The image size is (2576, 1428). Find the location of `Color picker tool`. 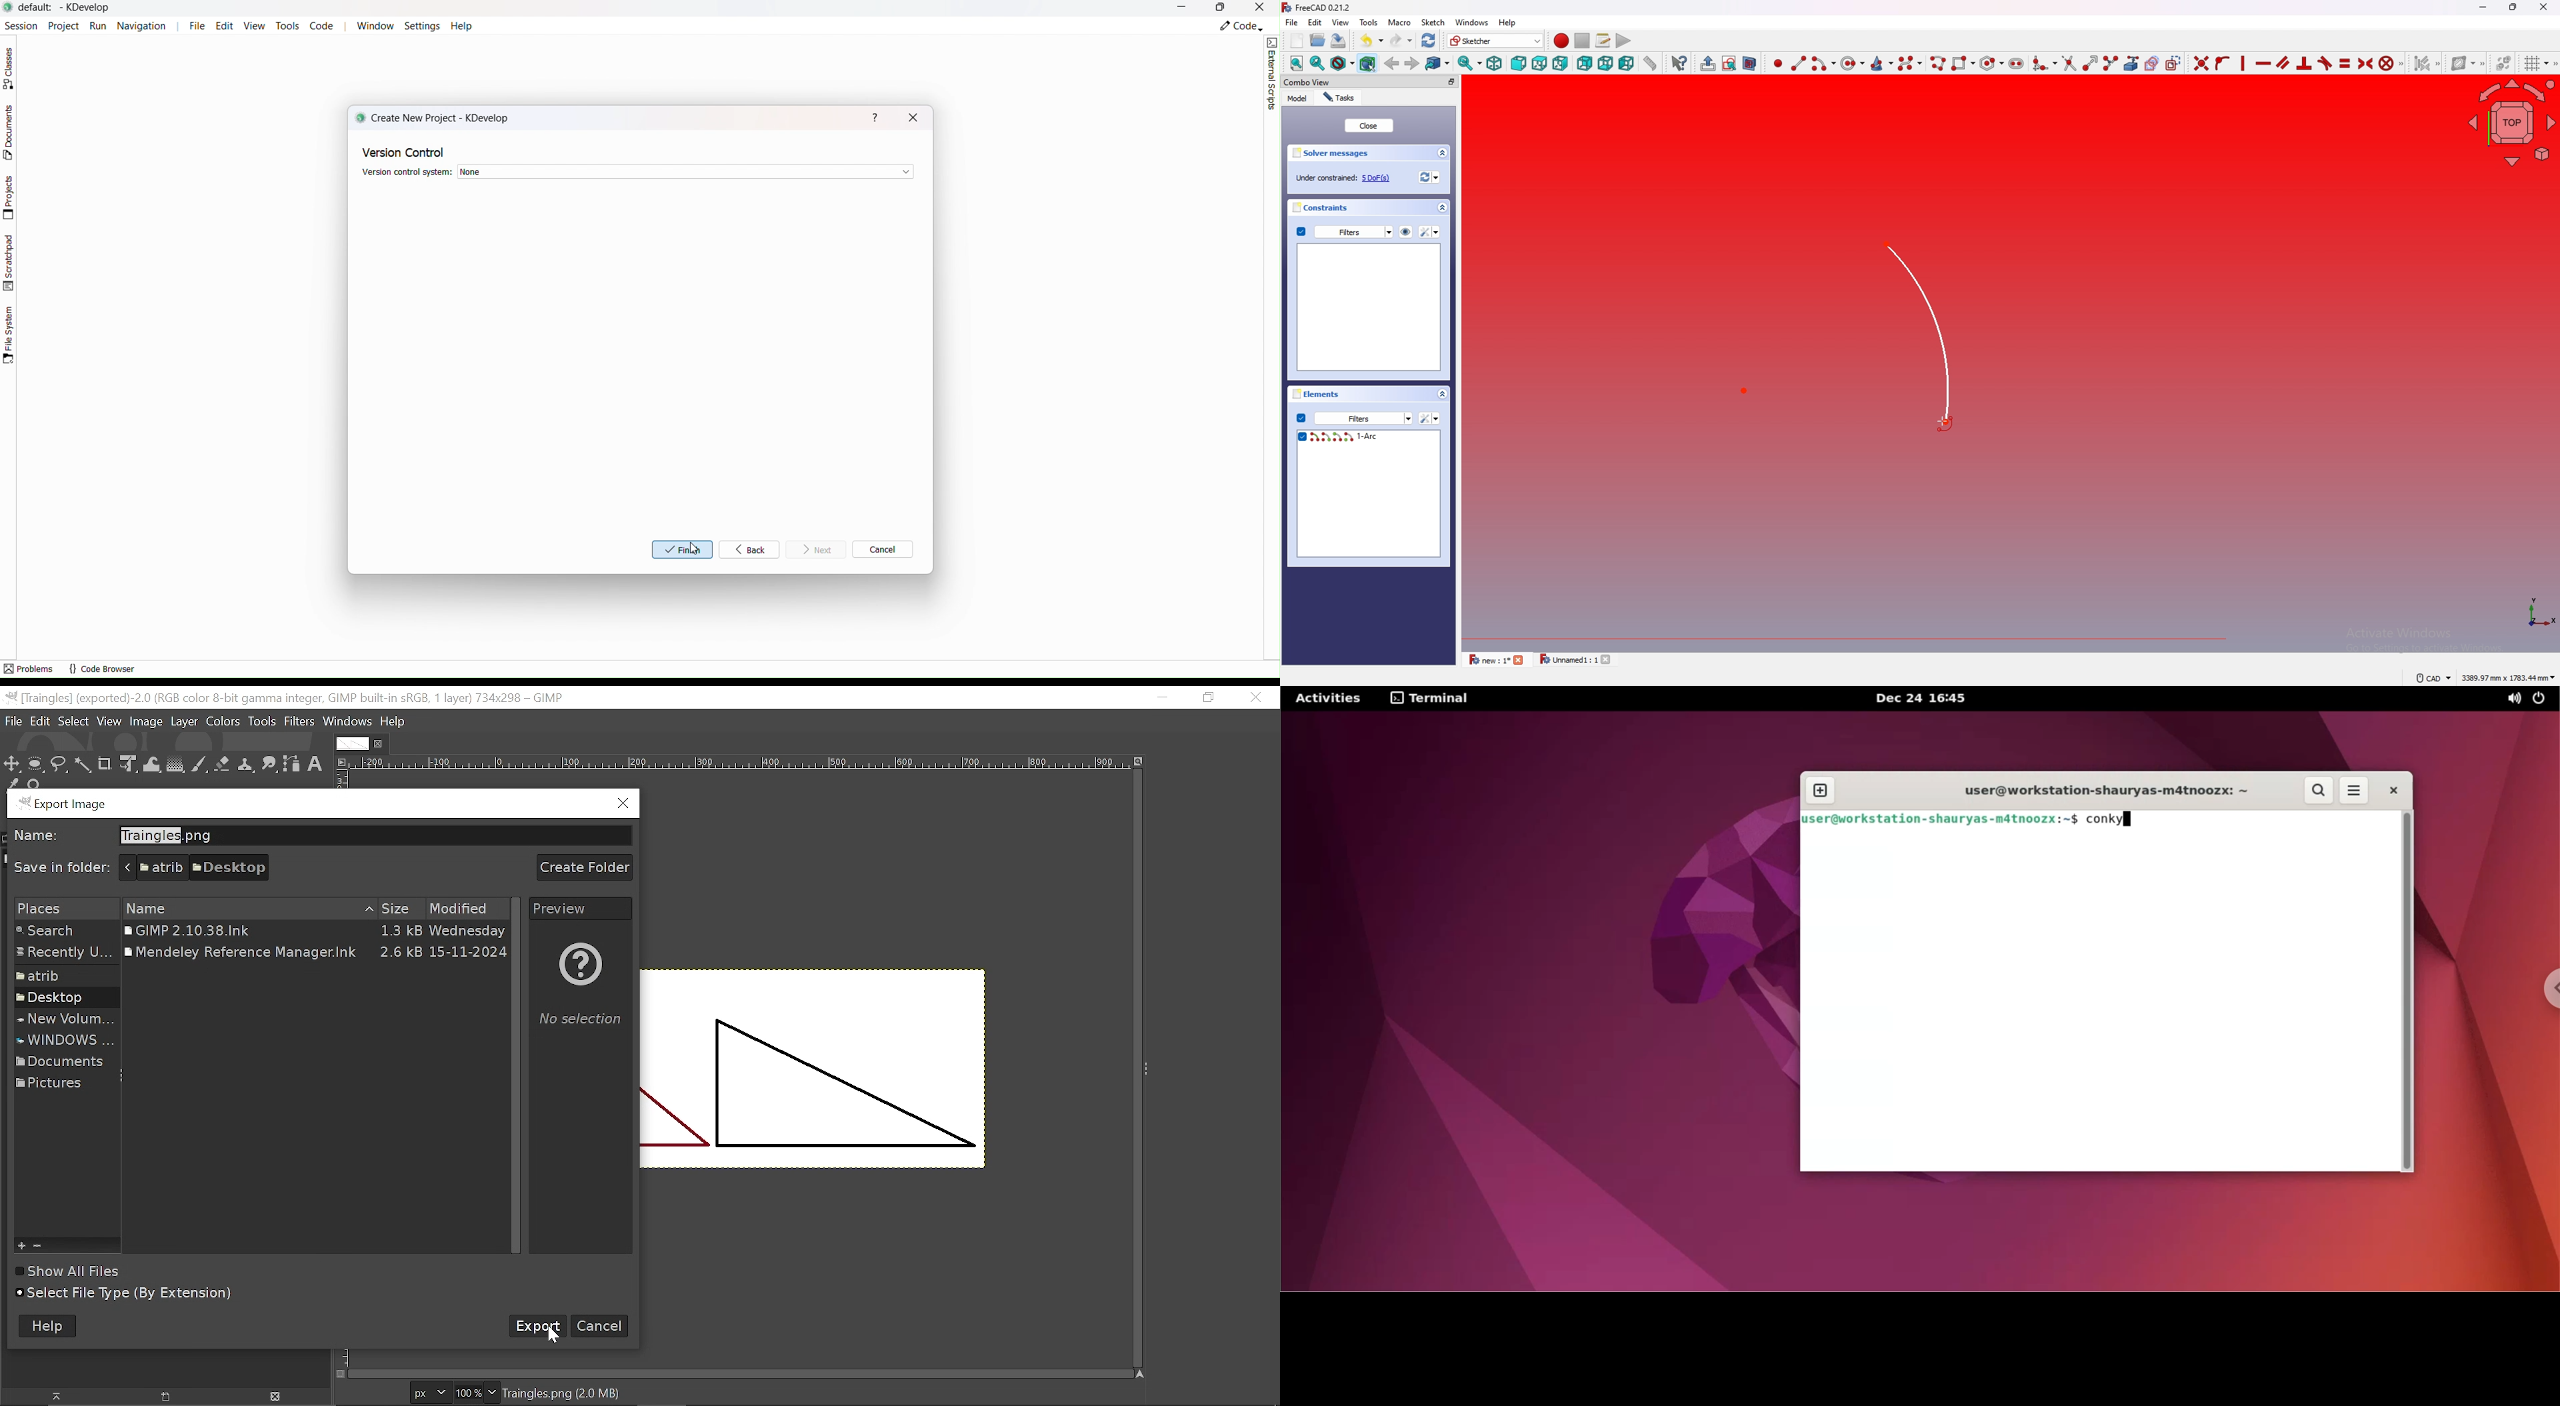

Color picker tool is located at coordinates (12, 784).